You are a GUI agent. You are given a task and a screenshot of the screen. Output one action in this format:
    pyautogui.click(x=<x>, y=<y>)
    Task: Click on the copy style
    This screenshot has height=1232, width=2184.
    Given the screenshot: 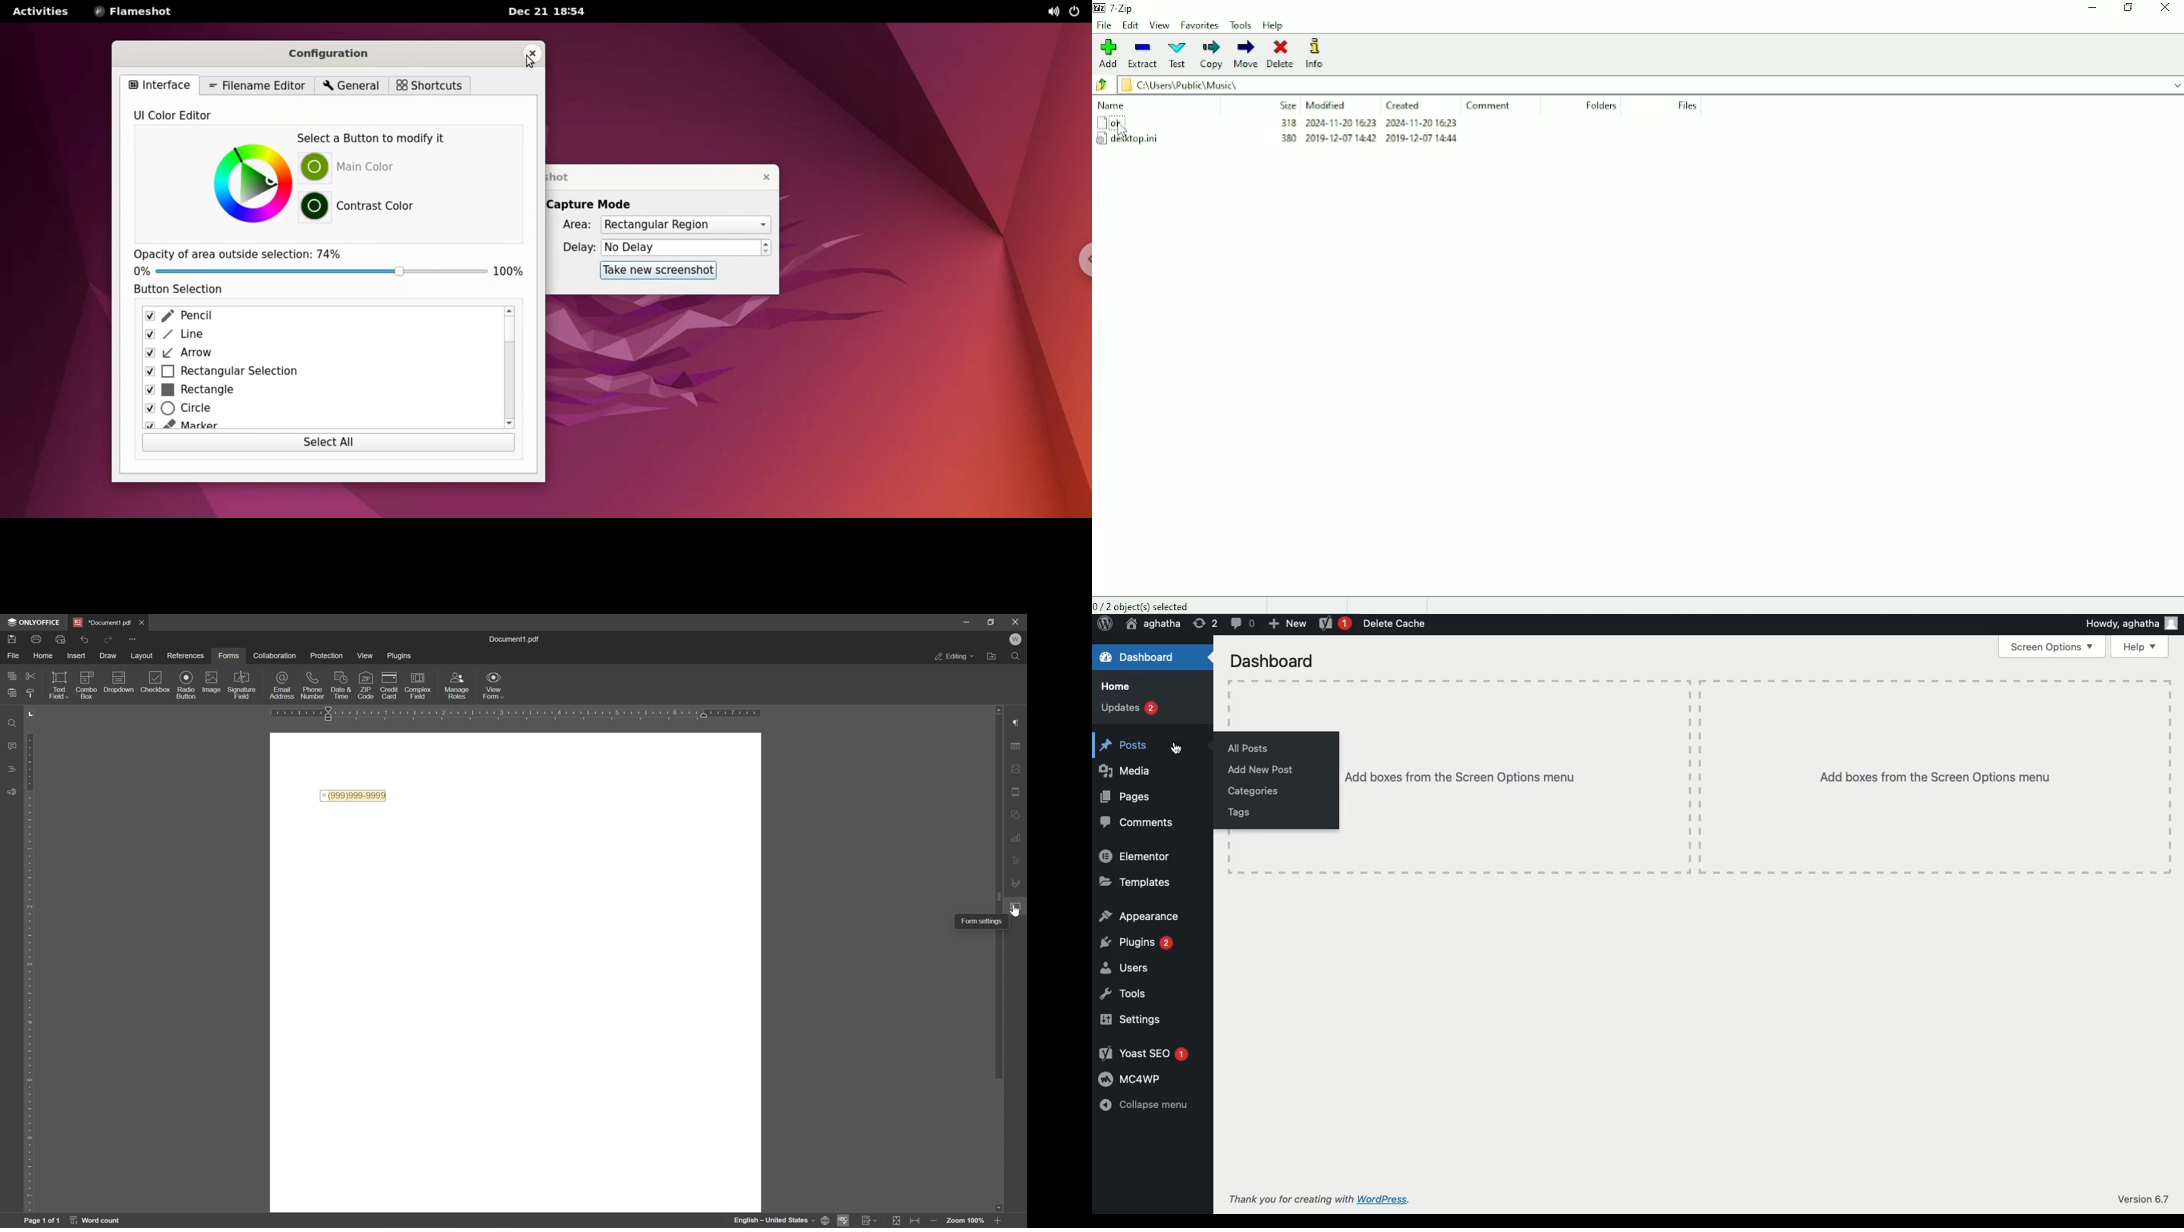 What is the action you would take?
    pyautogui.click(x=31, y=691)
    